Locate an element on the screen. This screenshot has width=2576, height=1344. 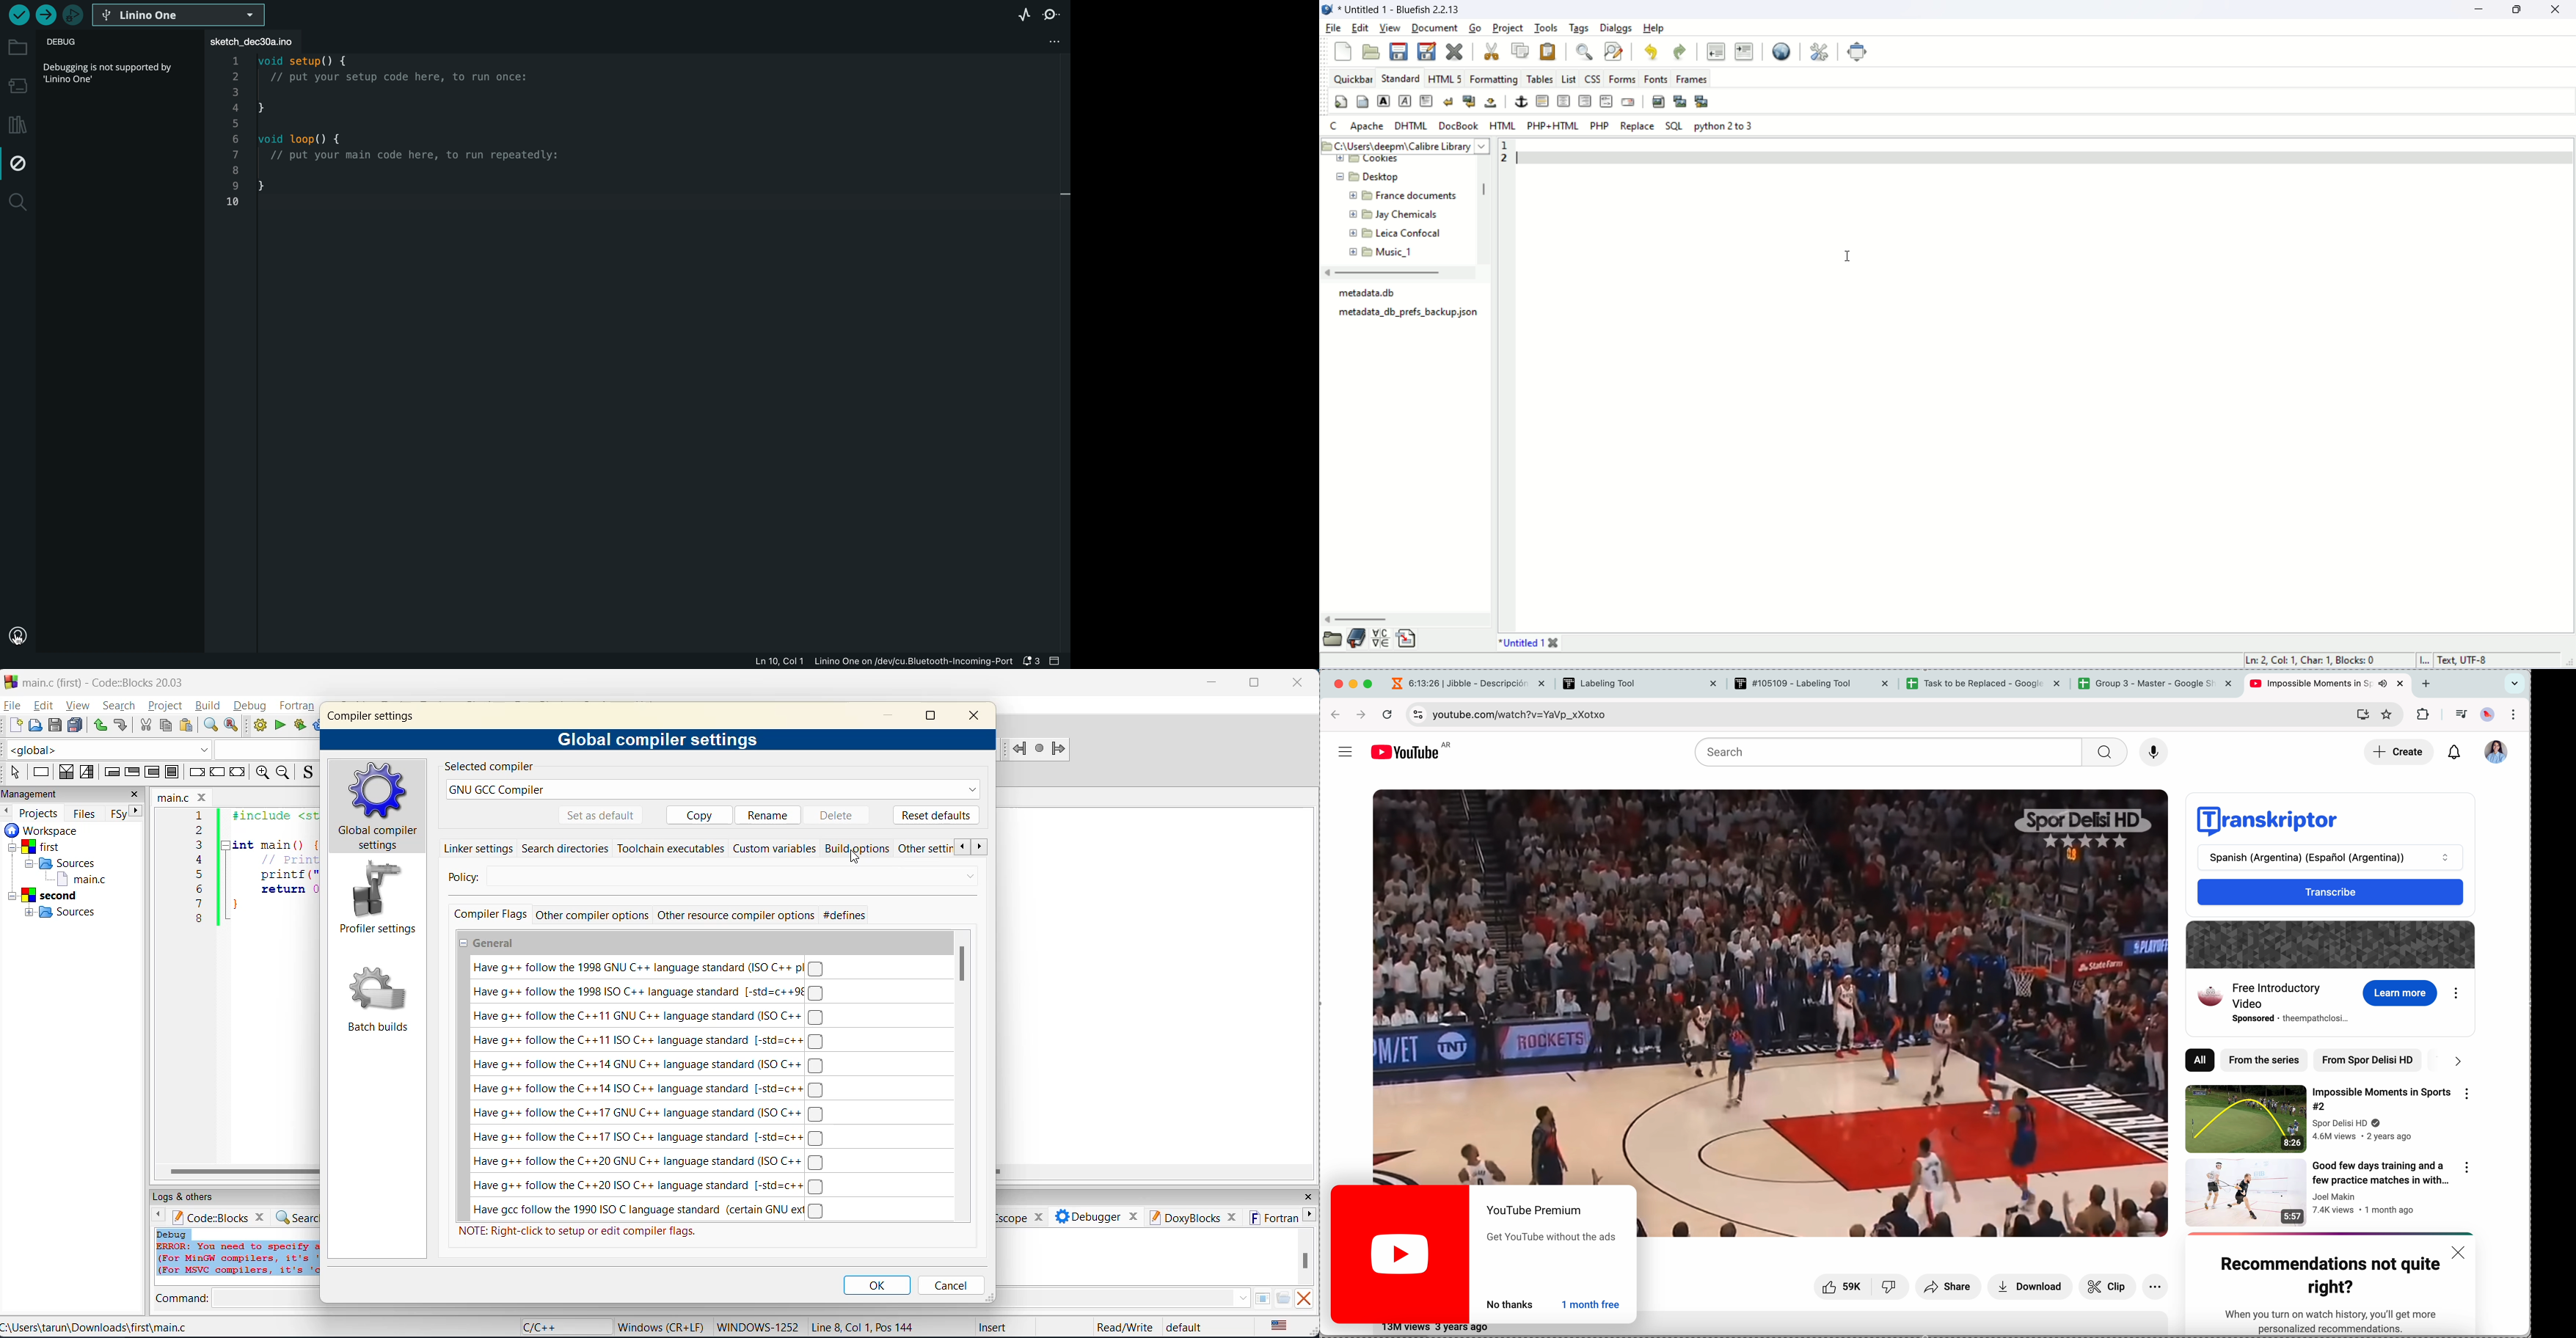
tab is located at coordinates (1985, 684).